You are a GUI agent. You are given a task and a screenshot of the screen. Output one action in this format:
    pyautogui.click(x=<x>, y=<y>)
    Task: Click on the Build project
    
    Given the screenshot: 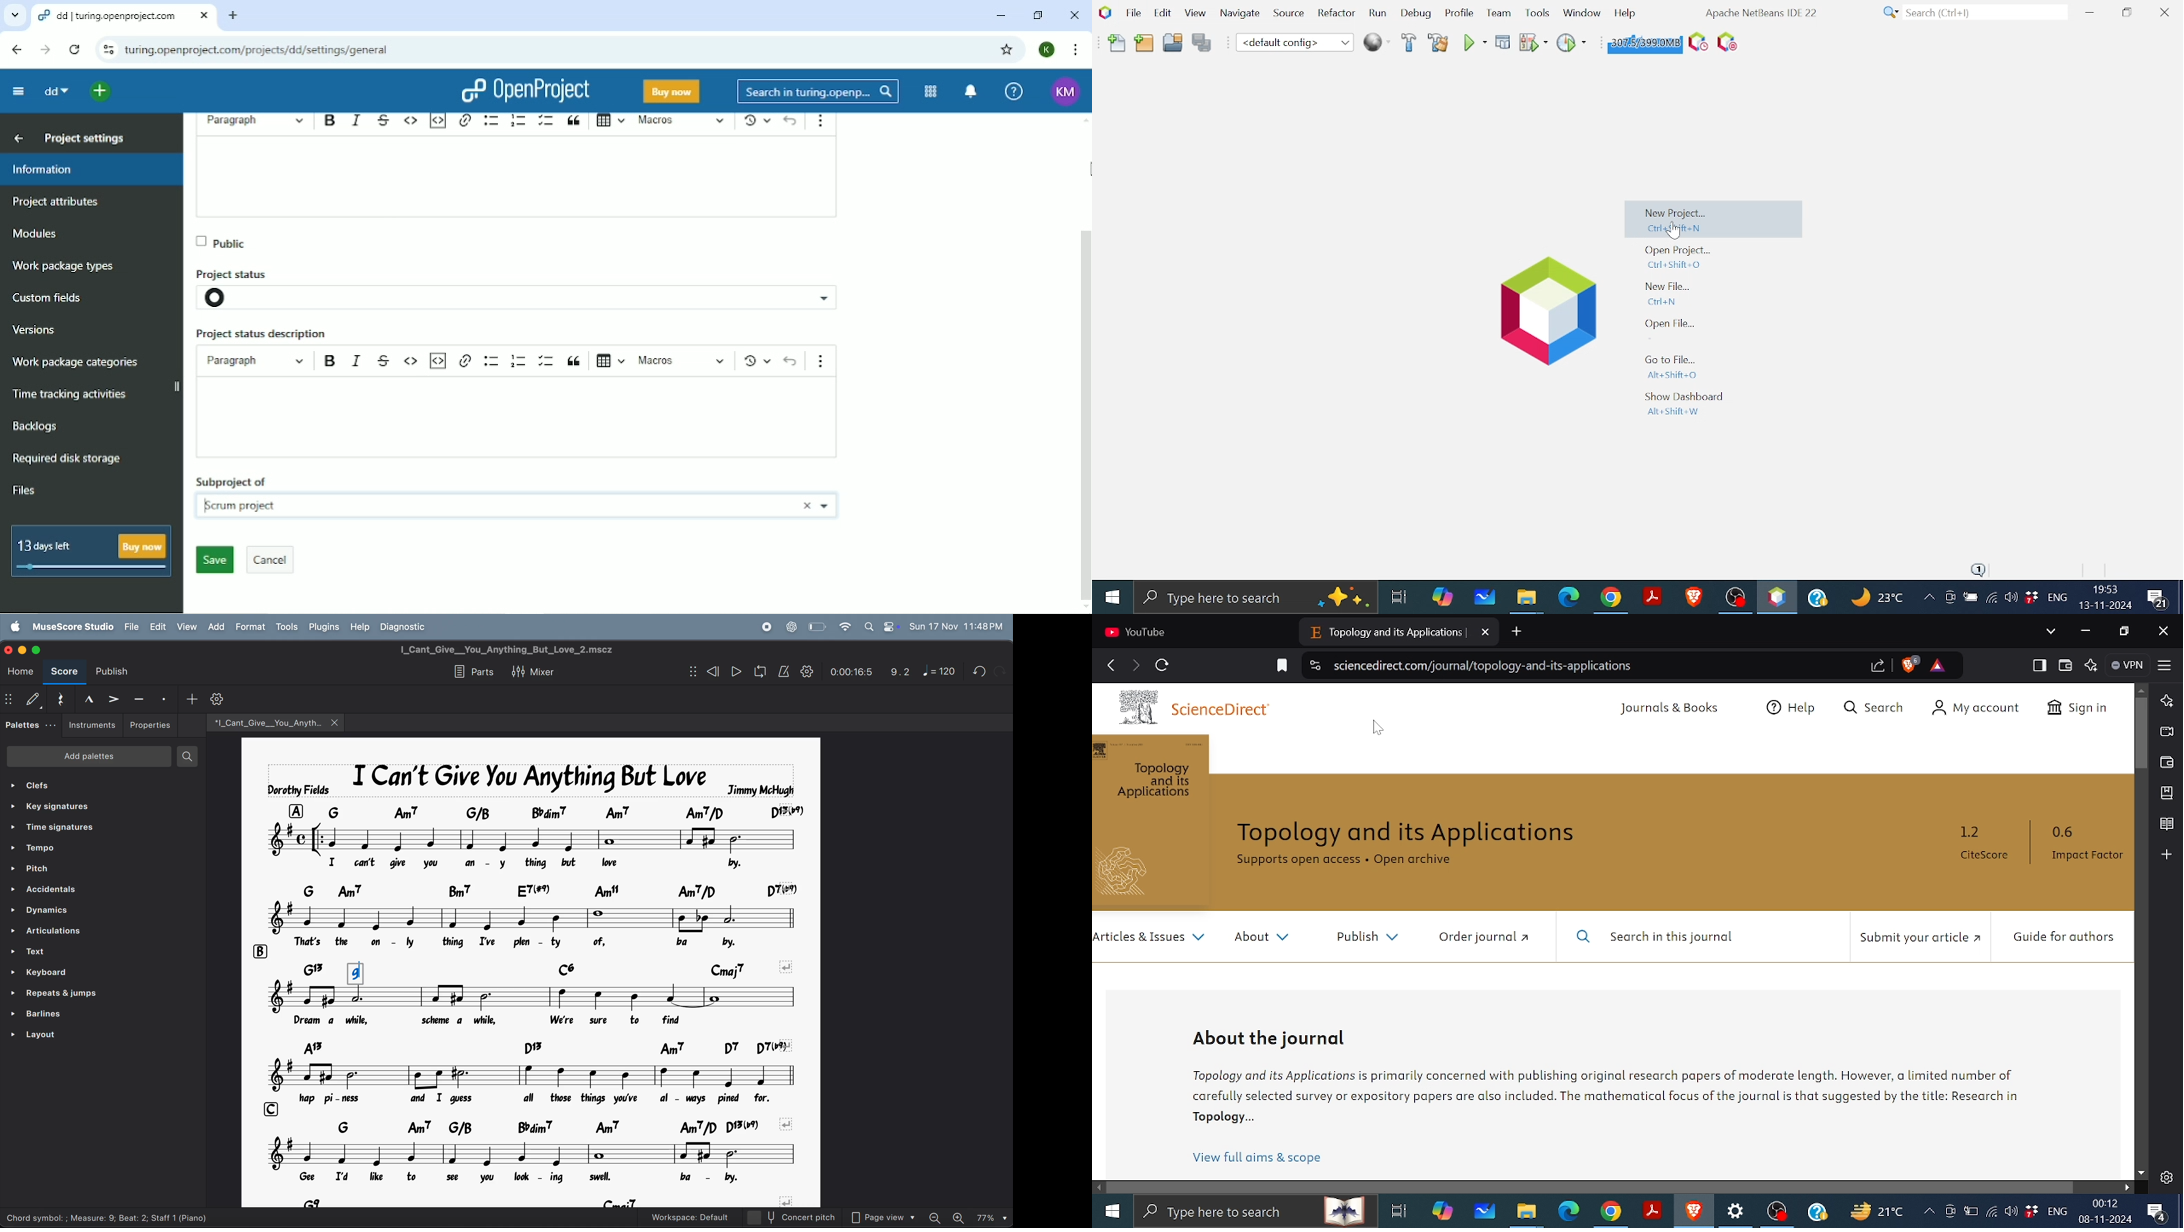 What is the action you would take?
    pyautogui.click(x=1408, y=43)
    